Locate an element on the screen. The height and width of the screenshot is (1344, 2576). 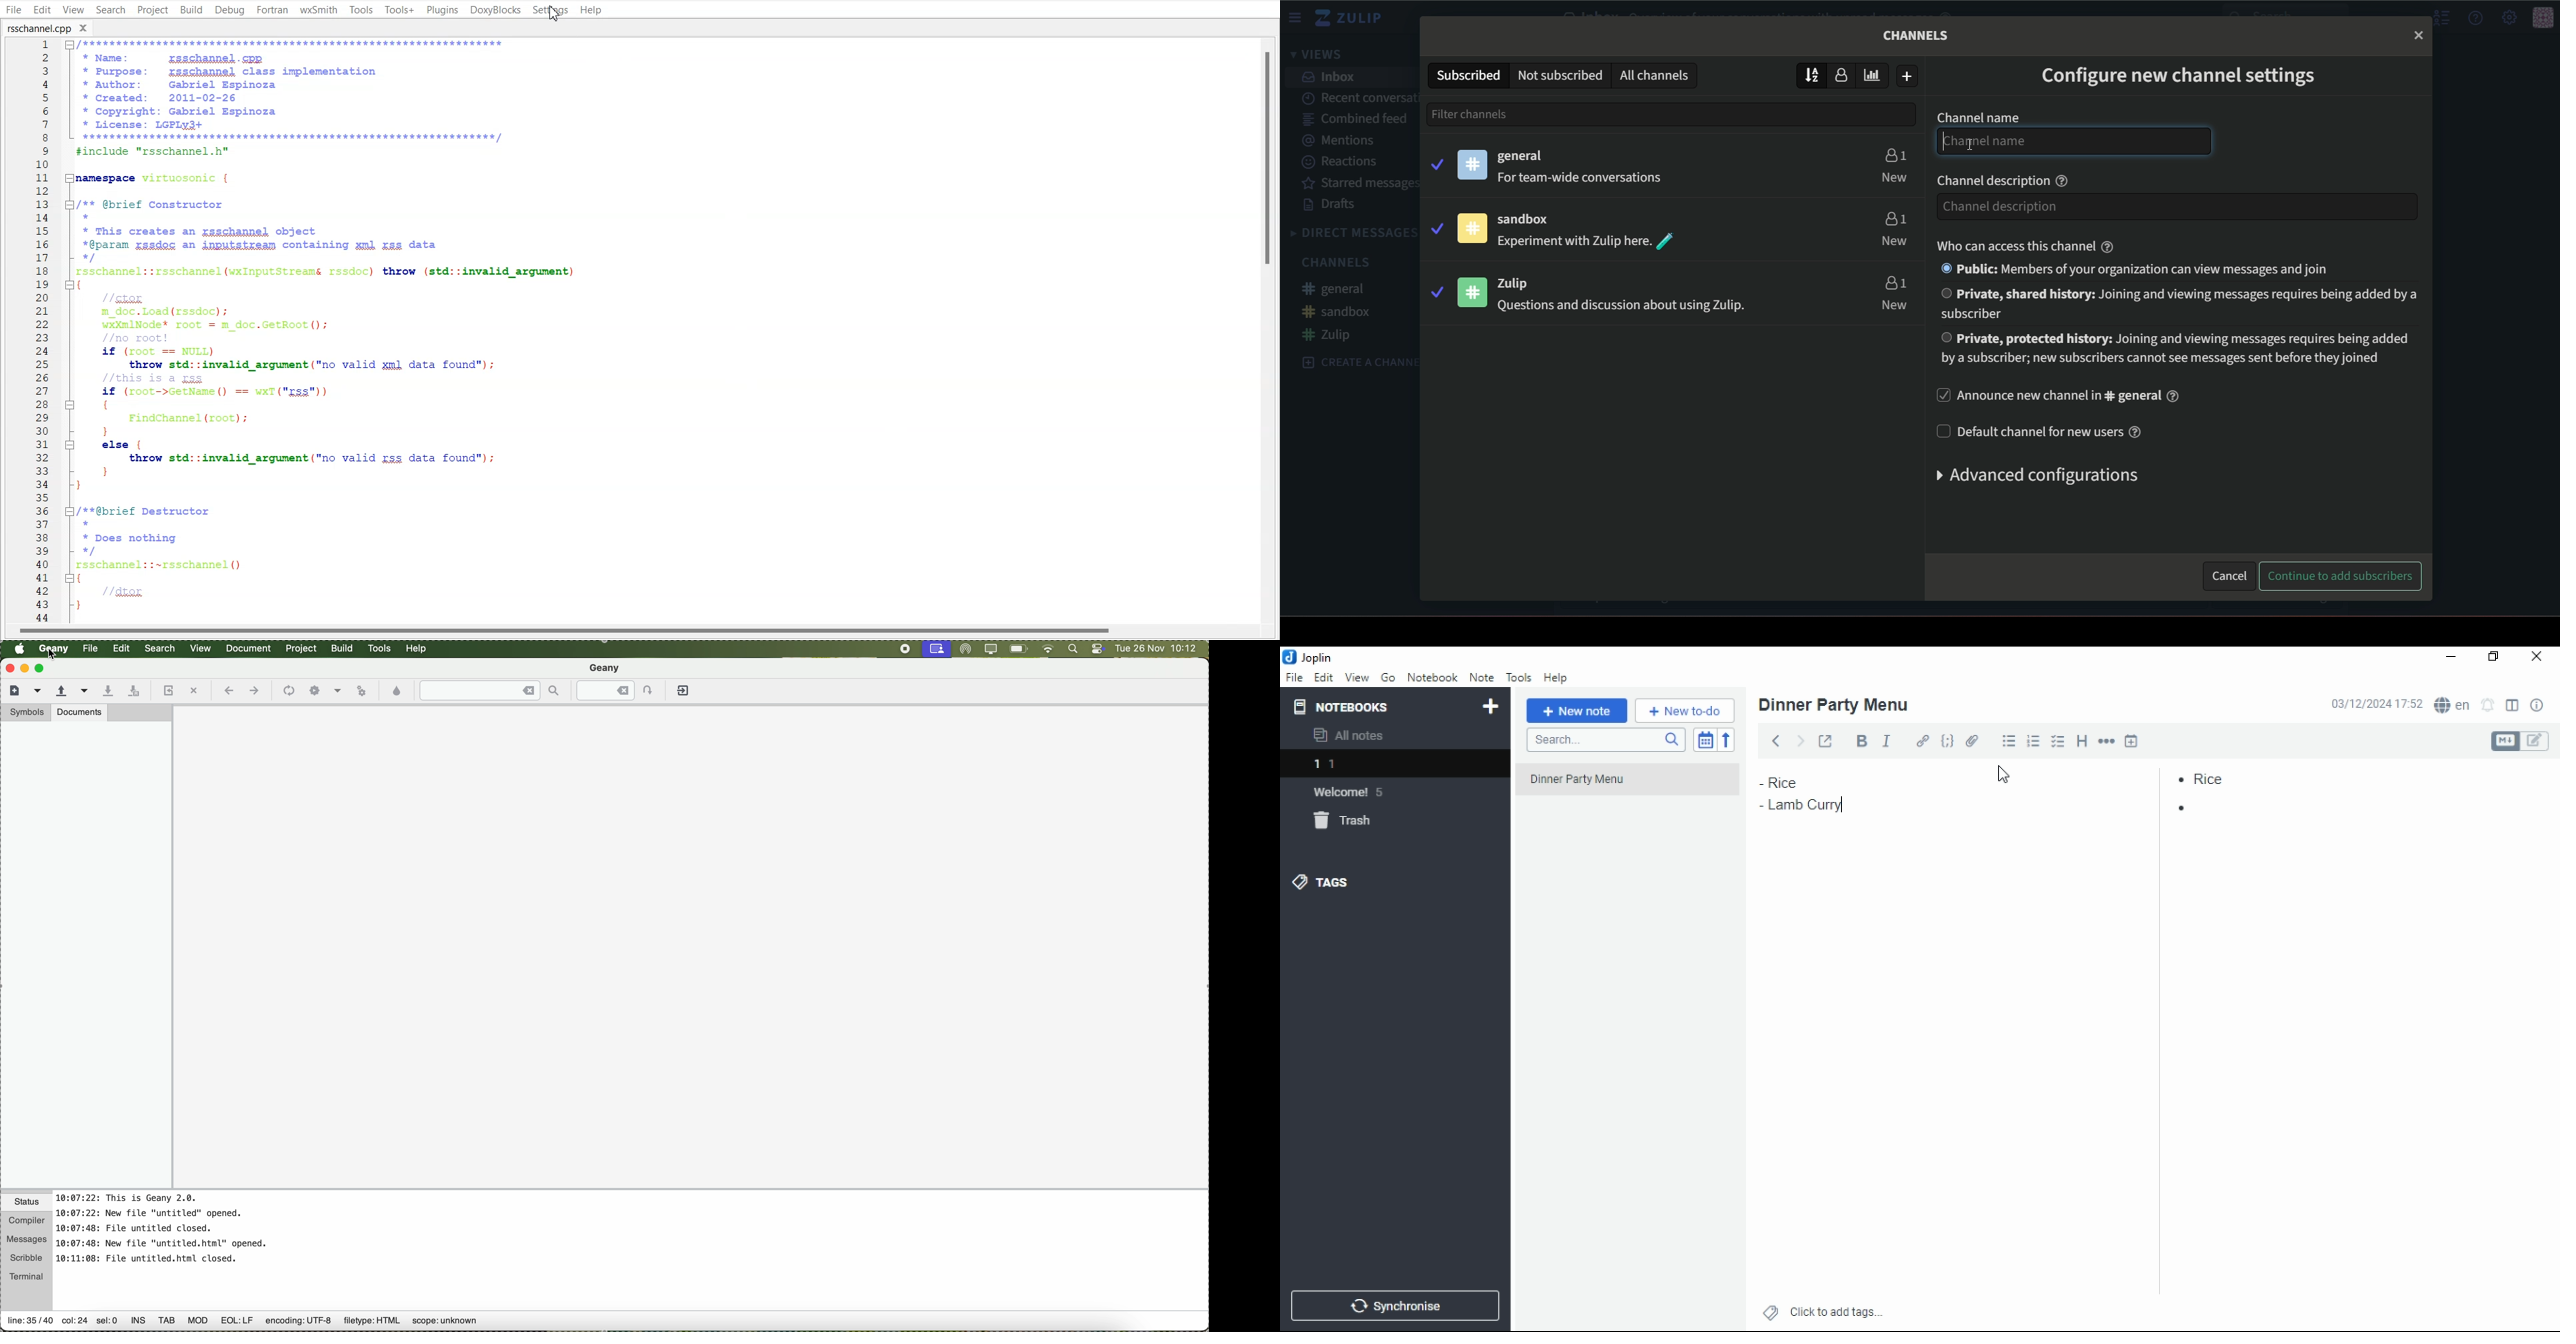
view is located at coordinates (203, 649).